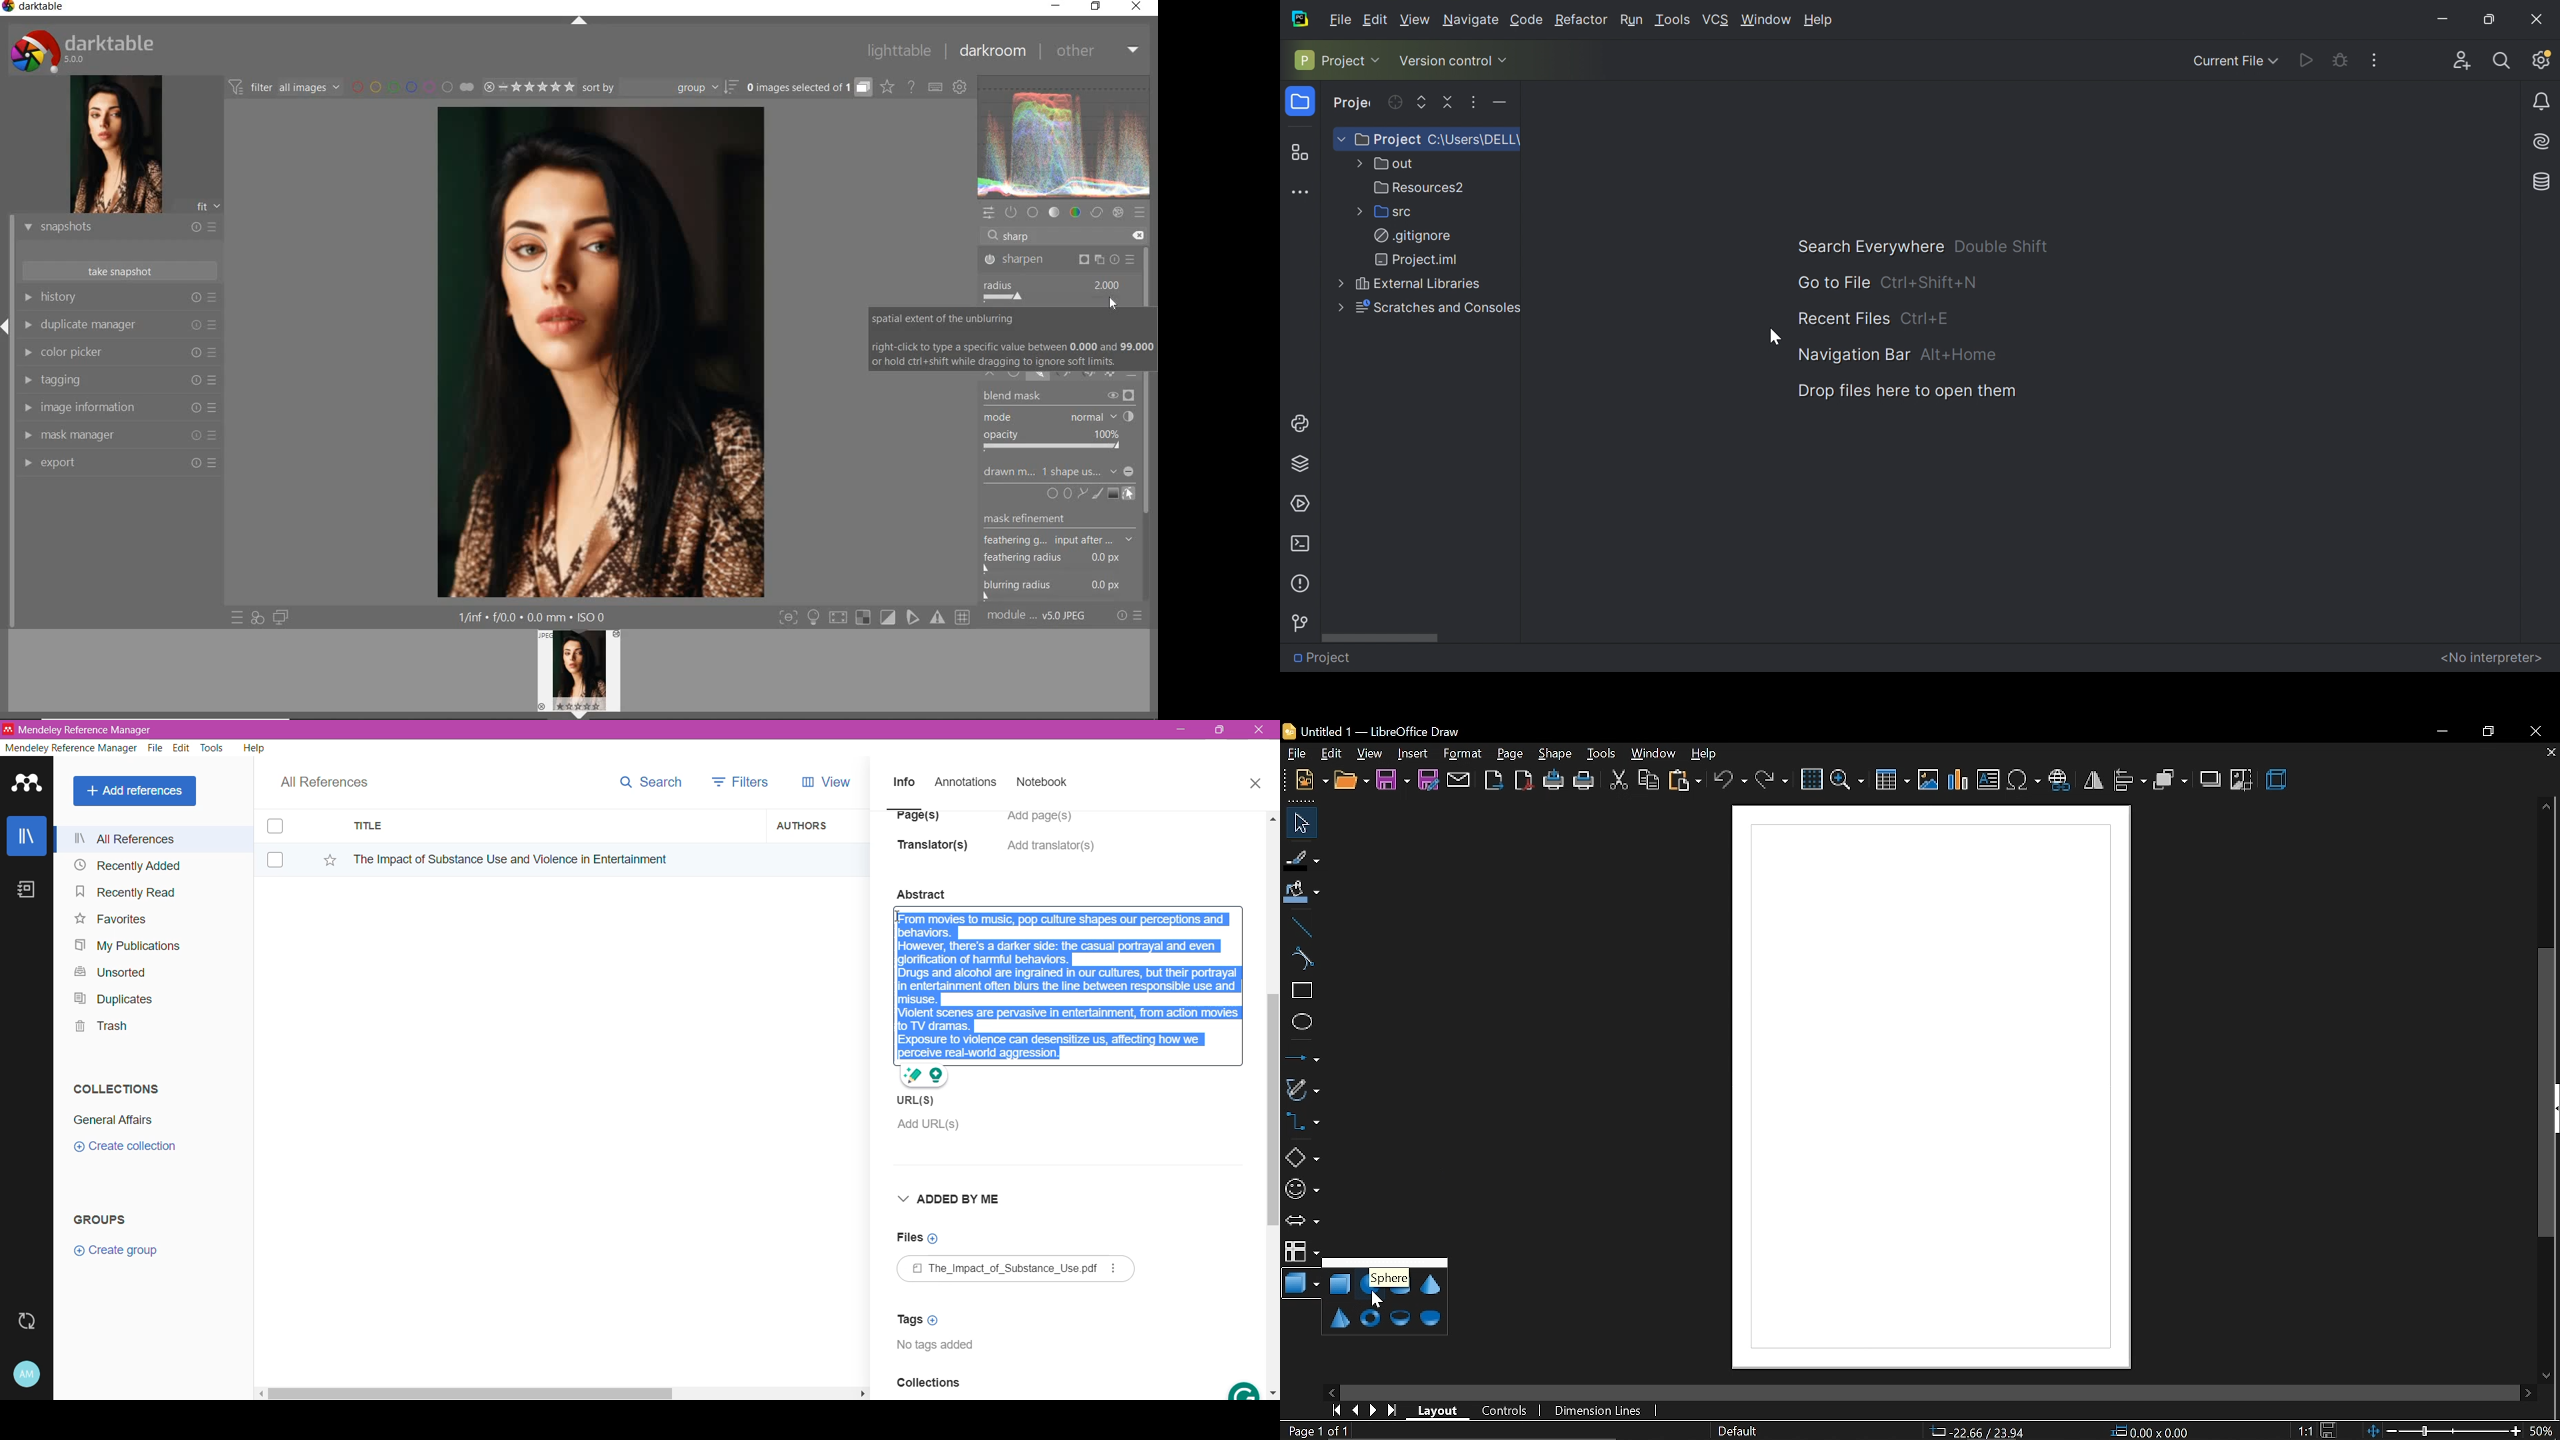 The height and width of the screenshot is (1456, 2576). What do you see at coordinates (916, 821) in the screenshot?
I see `Page(s)` at bounding box center [916, 821].